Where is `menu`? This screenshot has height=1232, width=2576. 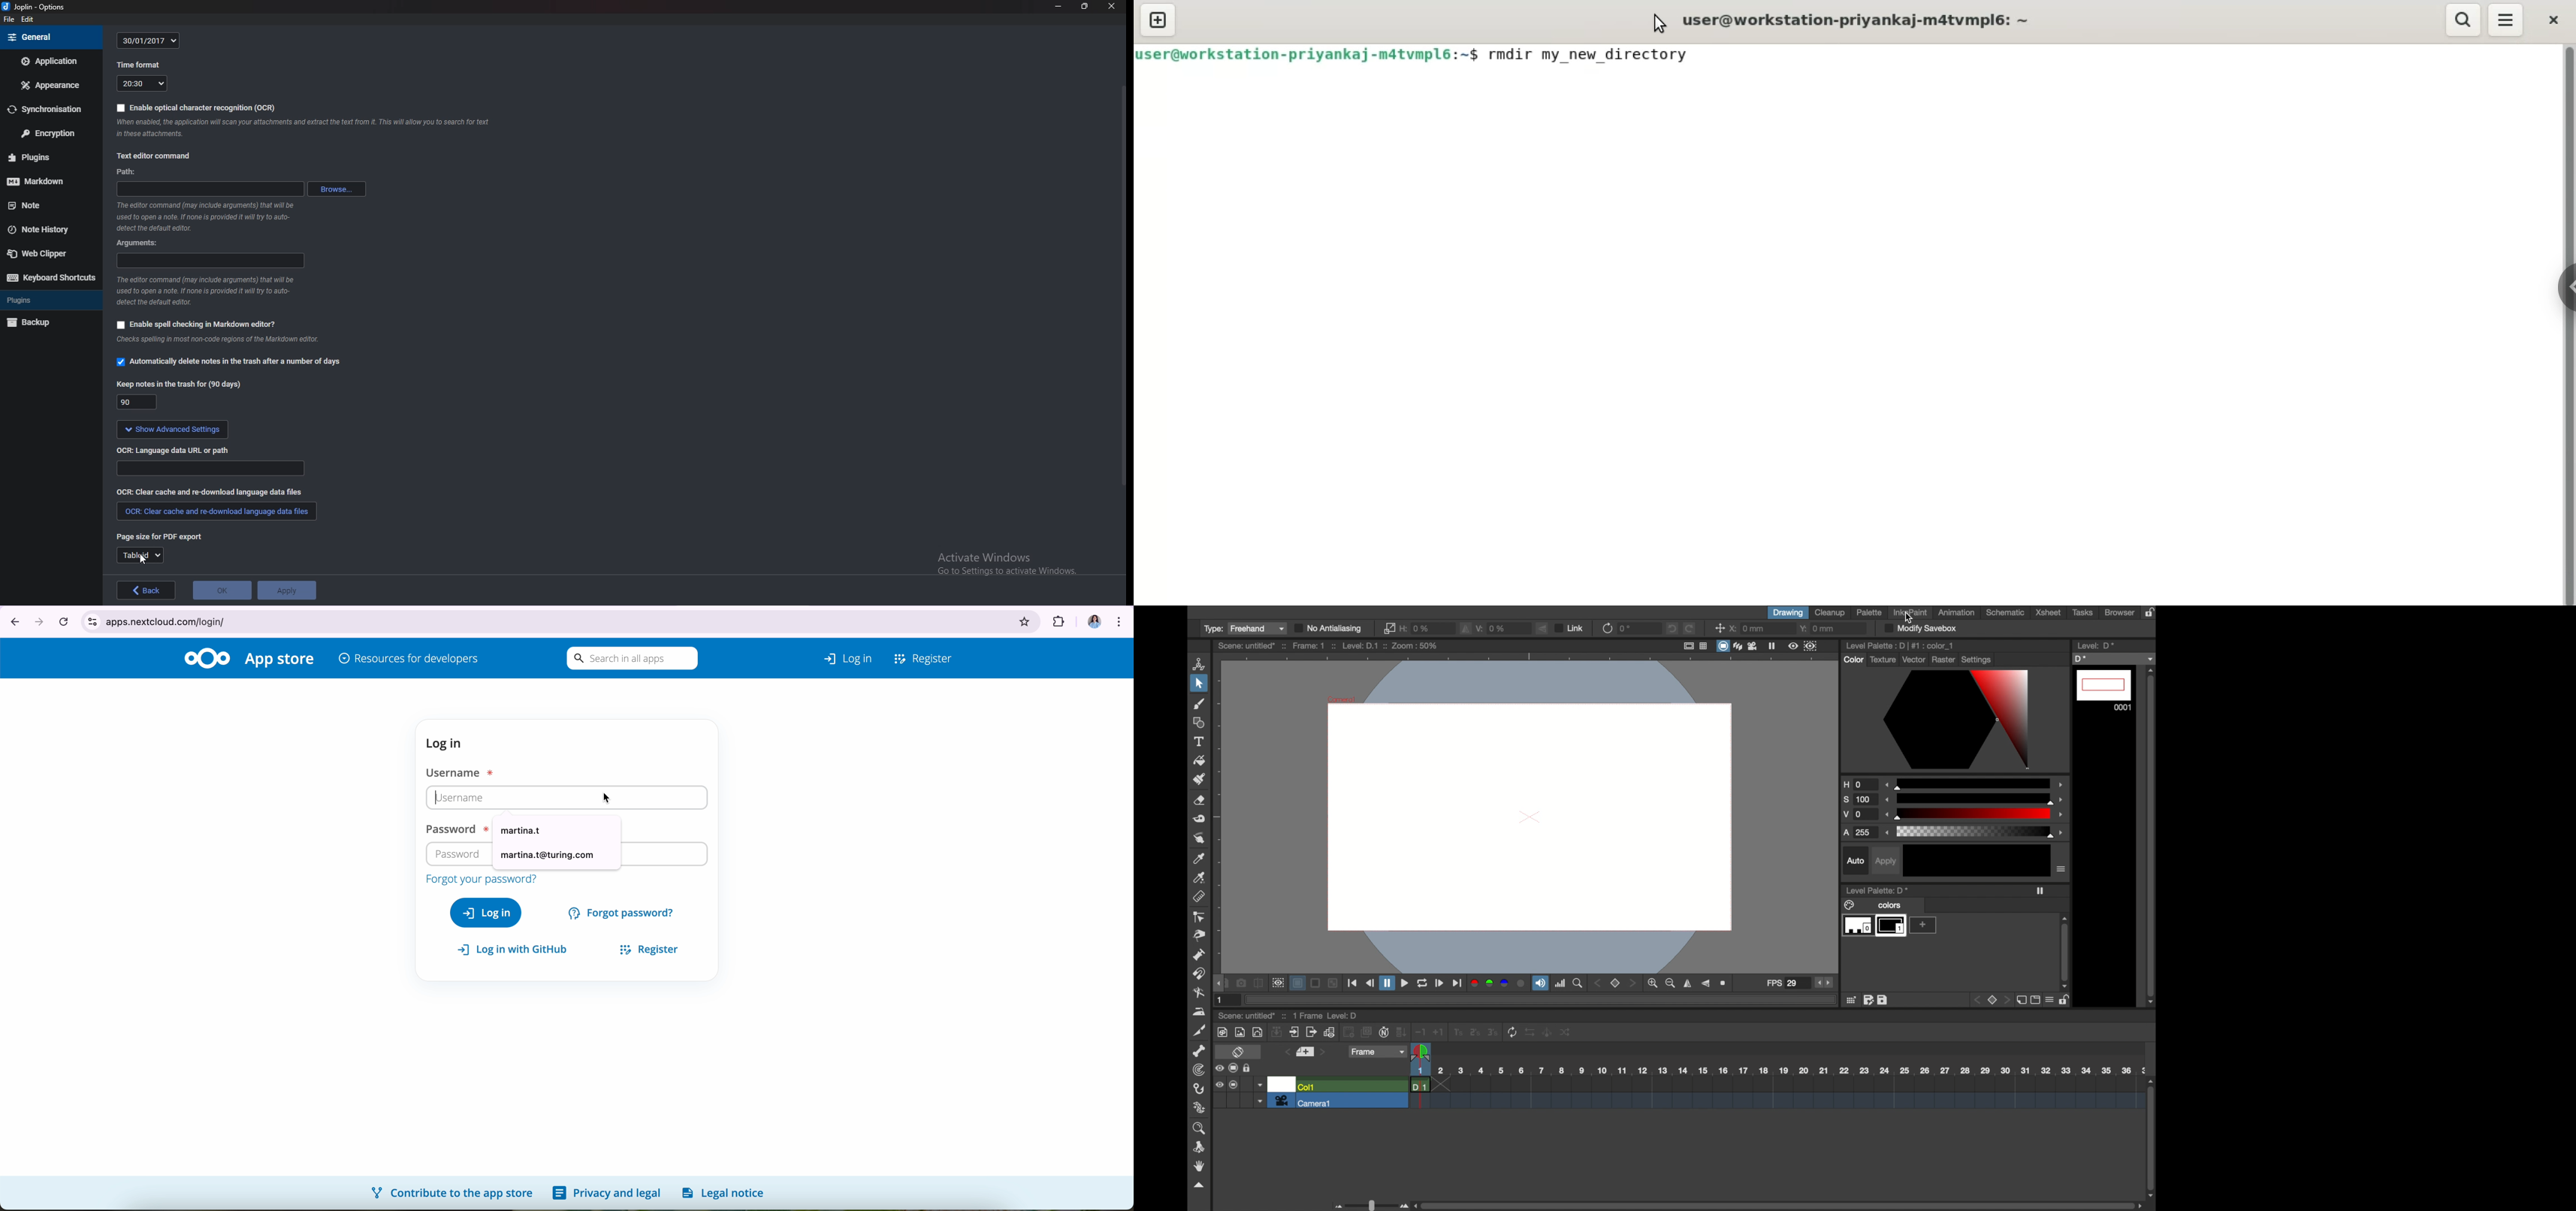
menu is located at coordinates (2506, 20).